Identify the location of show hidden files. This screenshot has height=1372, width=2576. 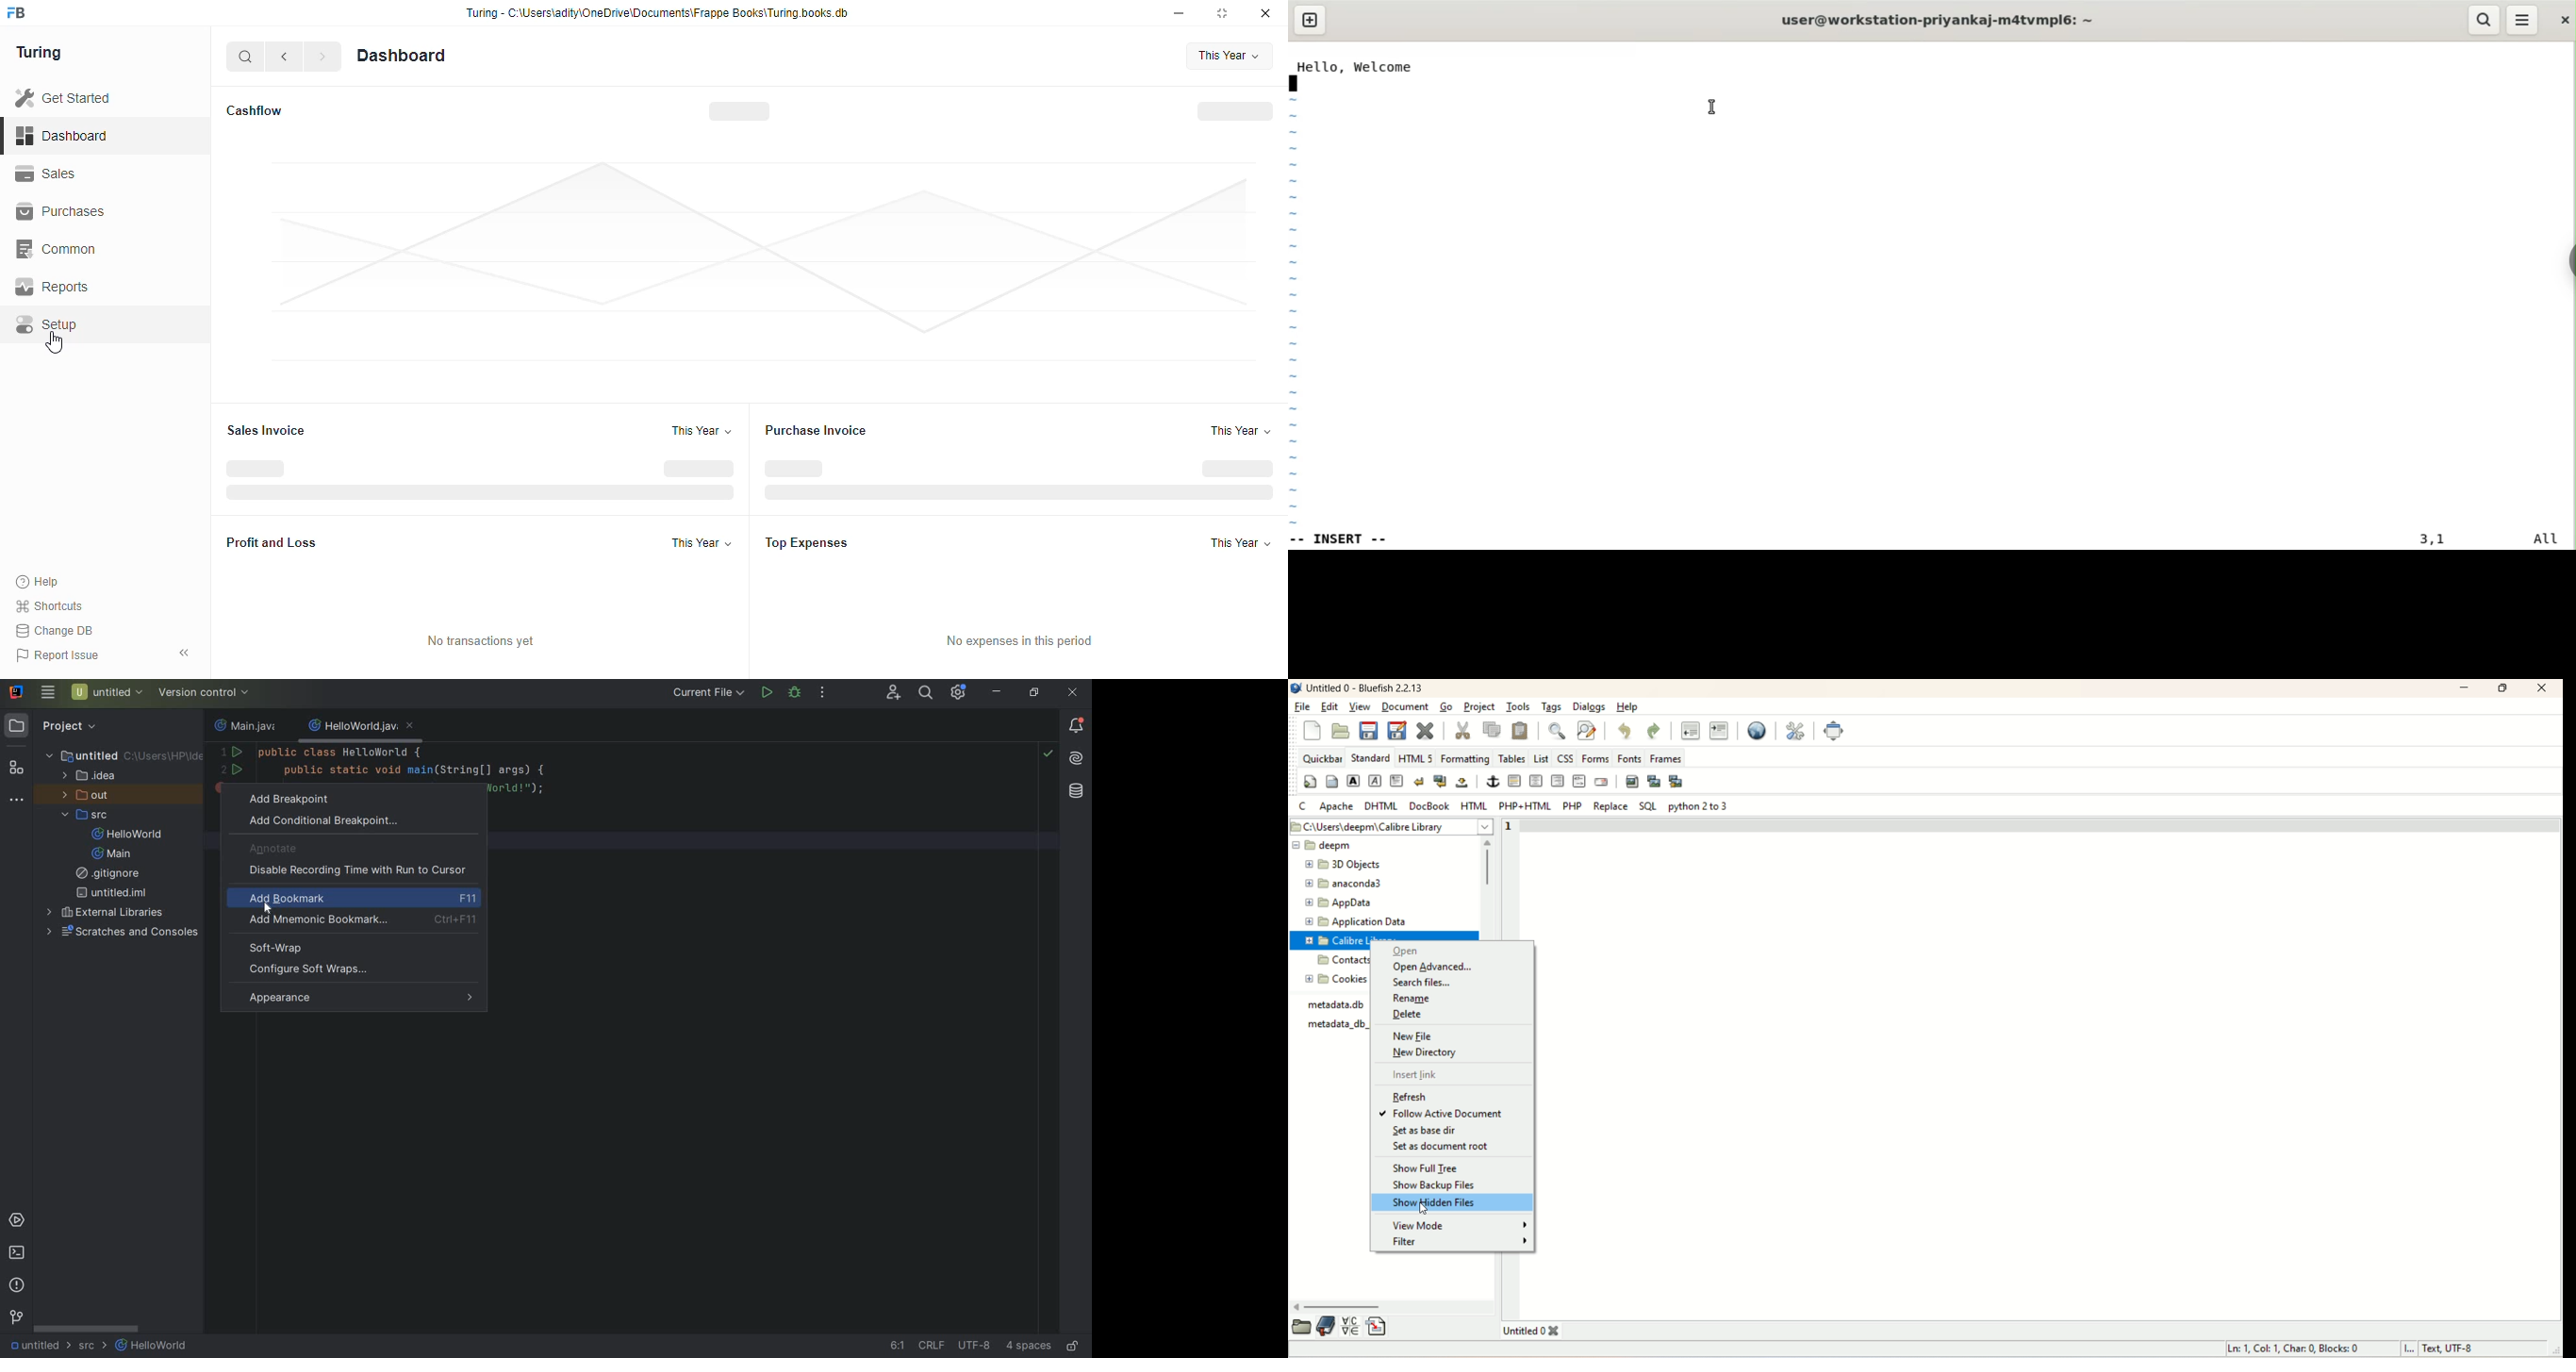
(1454, 1205).